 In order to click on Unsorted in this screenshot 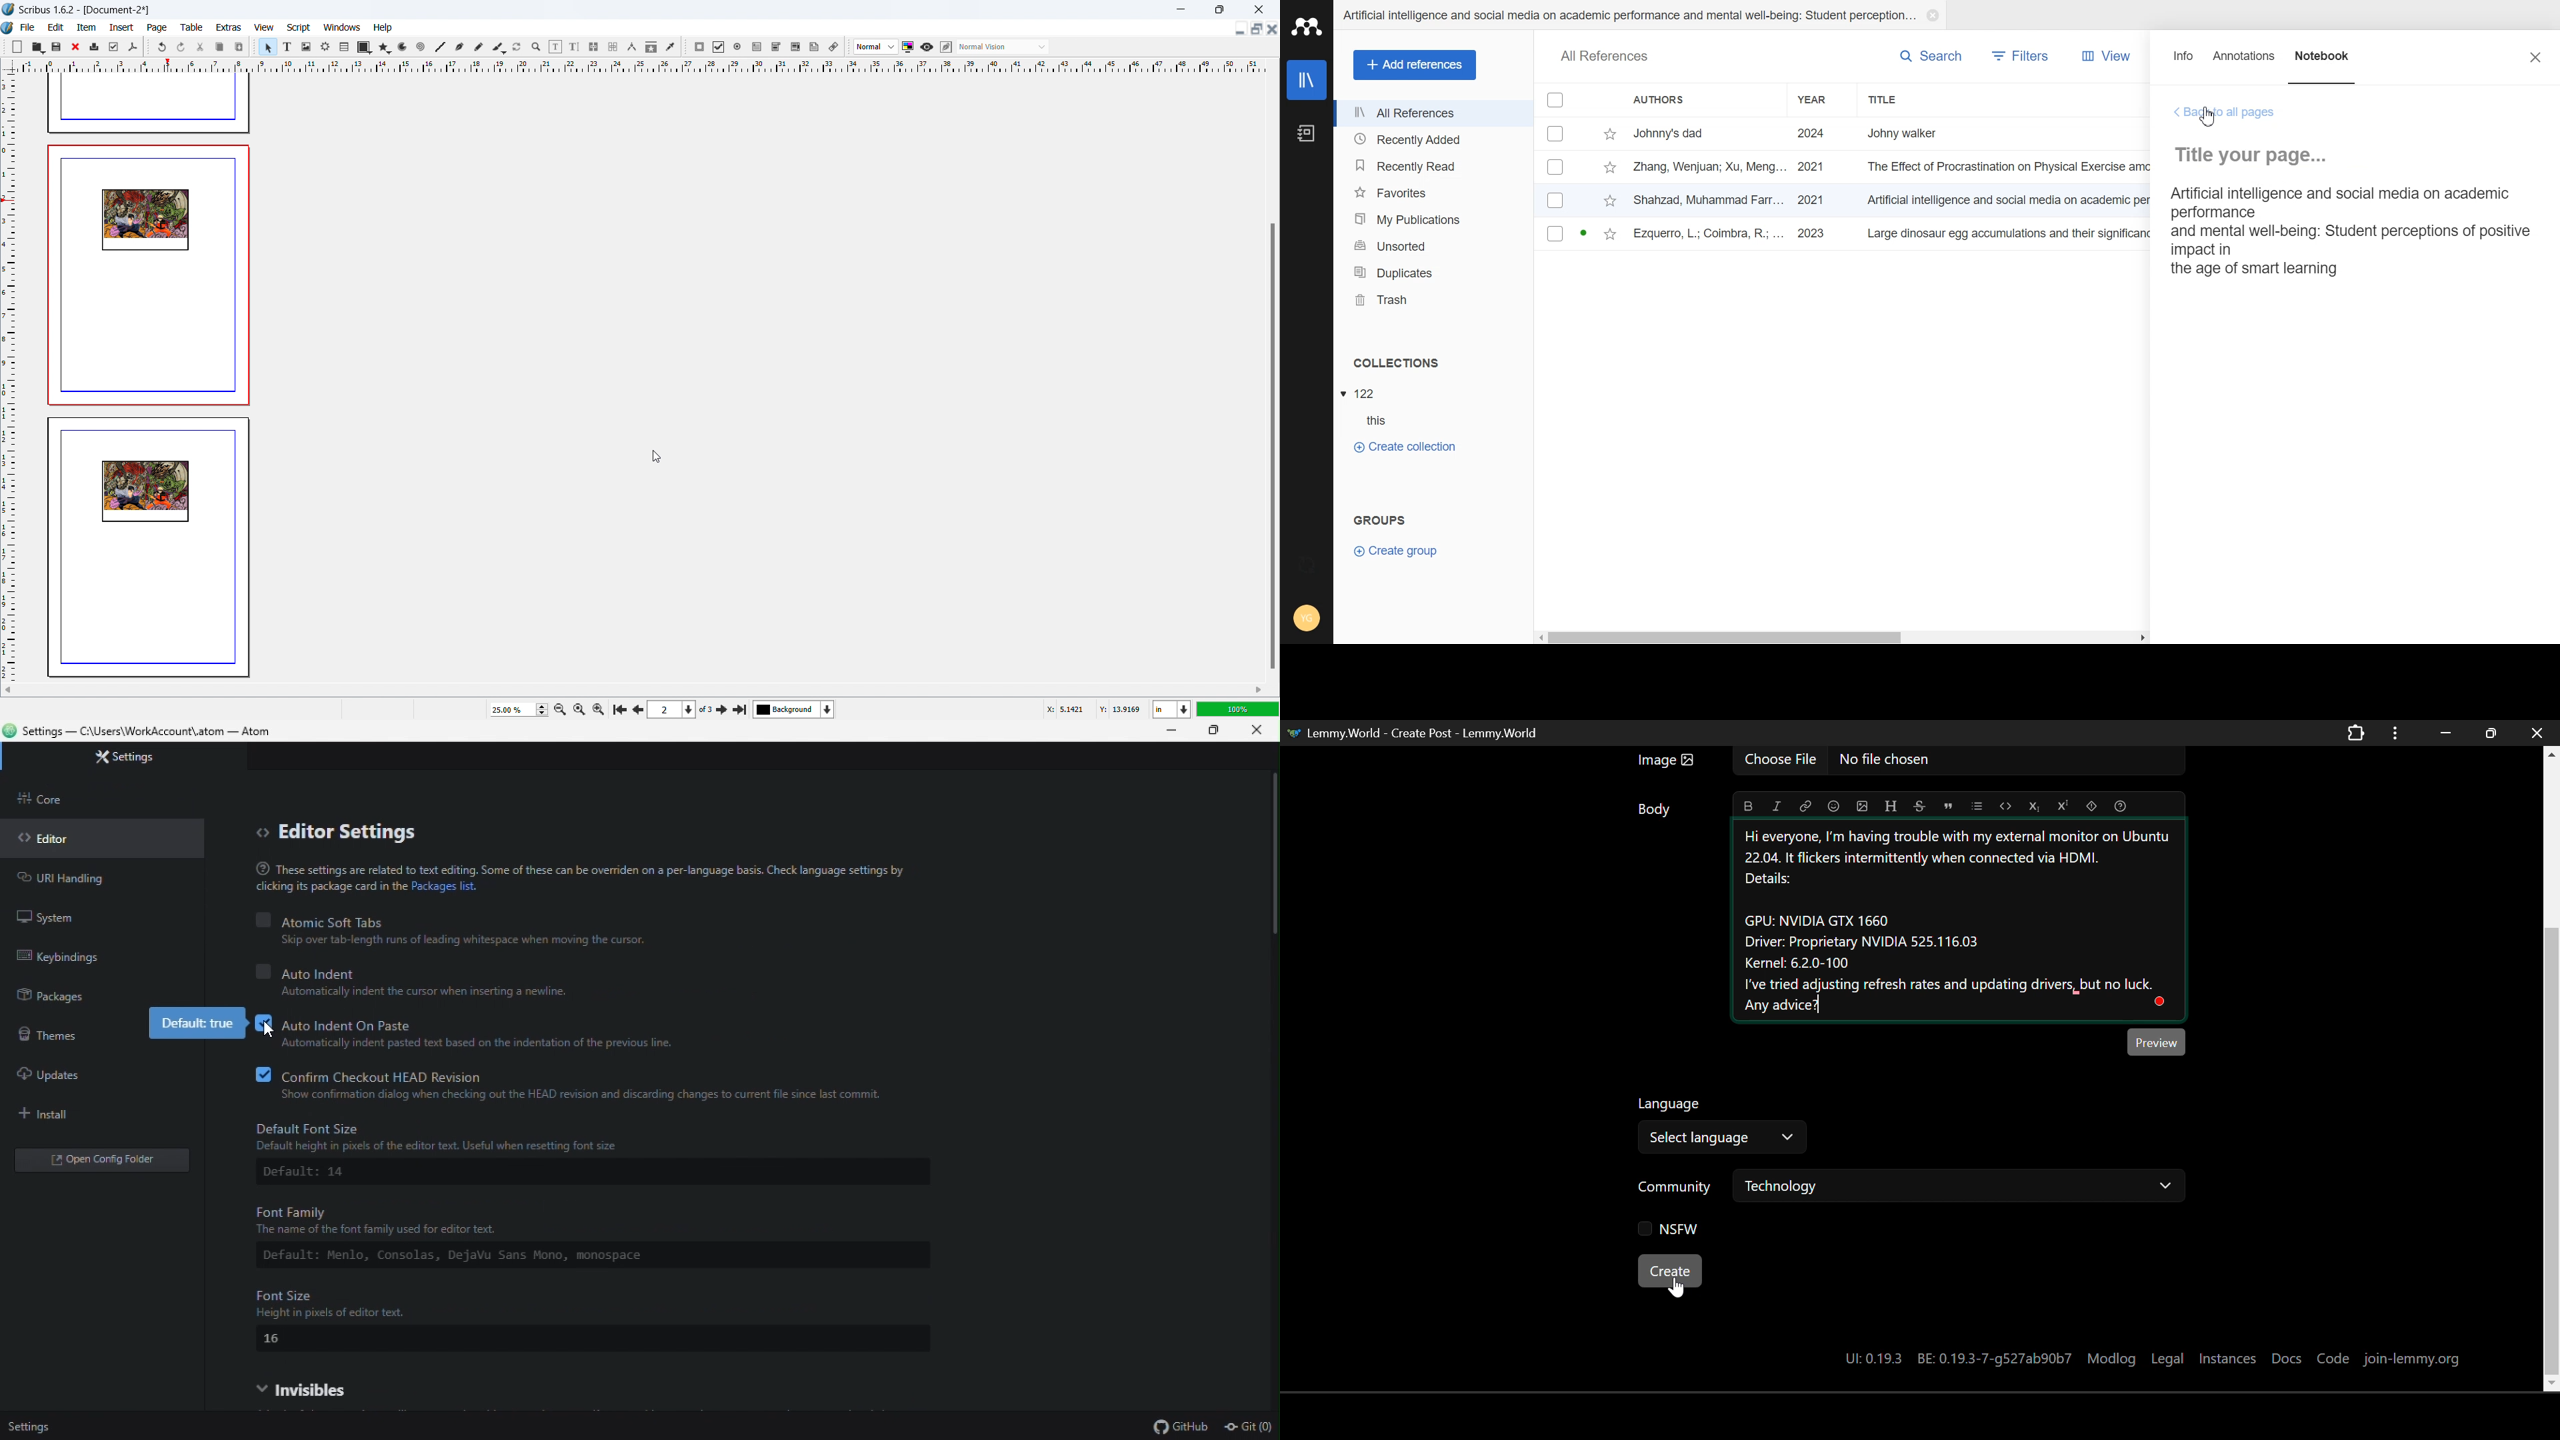, I will do `click(1433, 245)`.